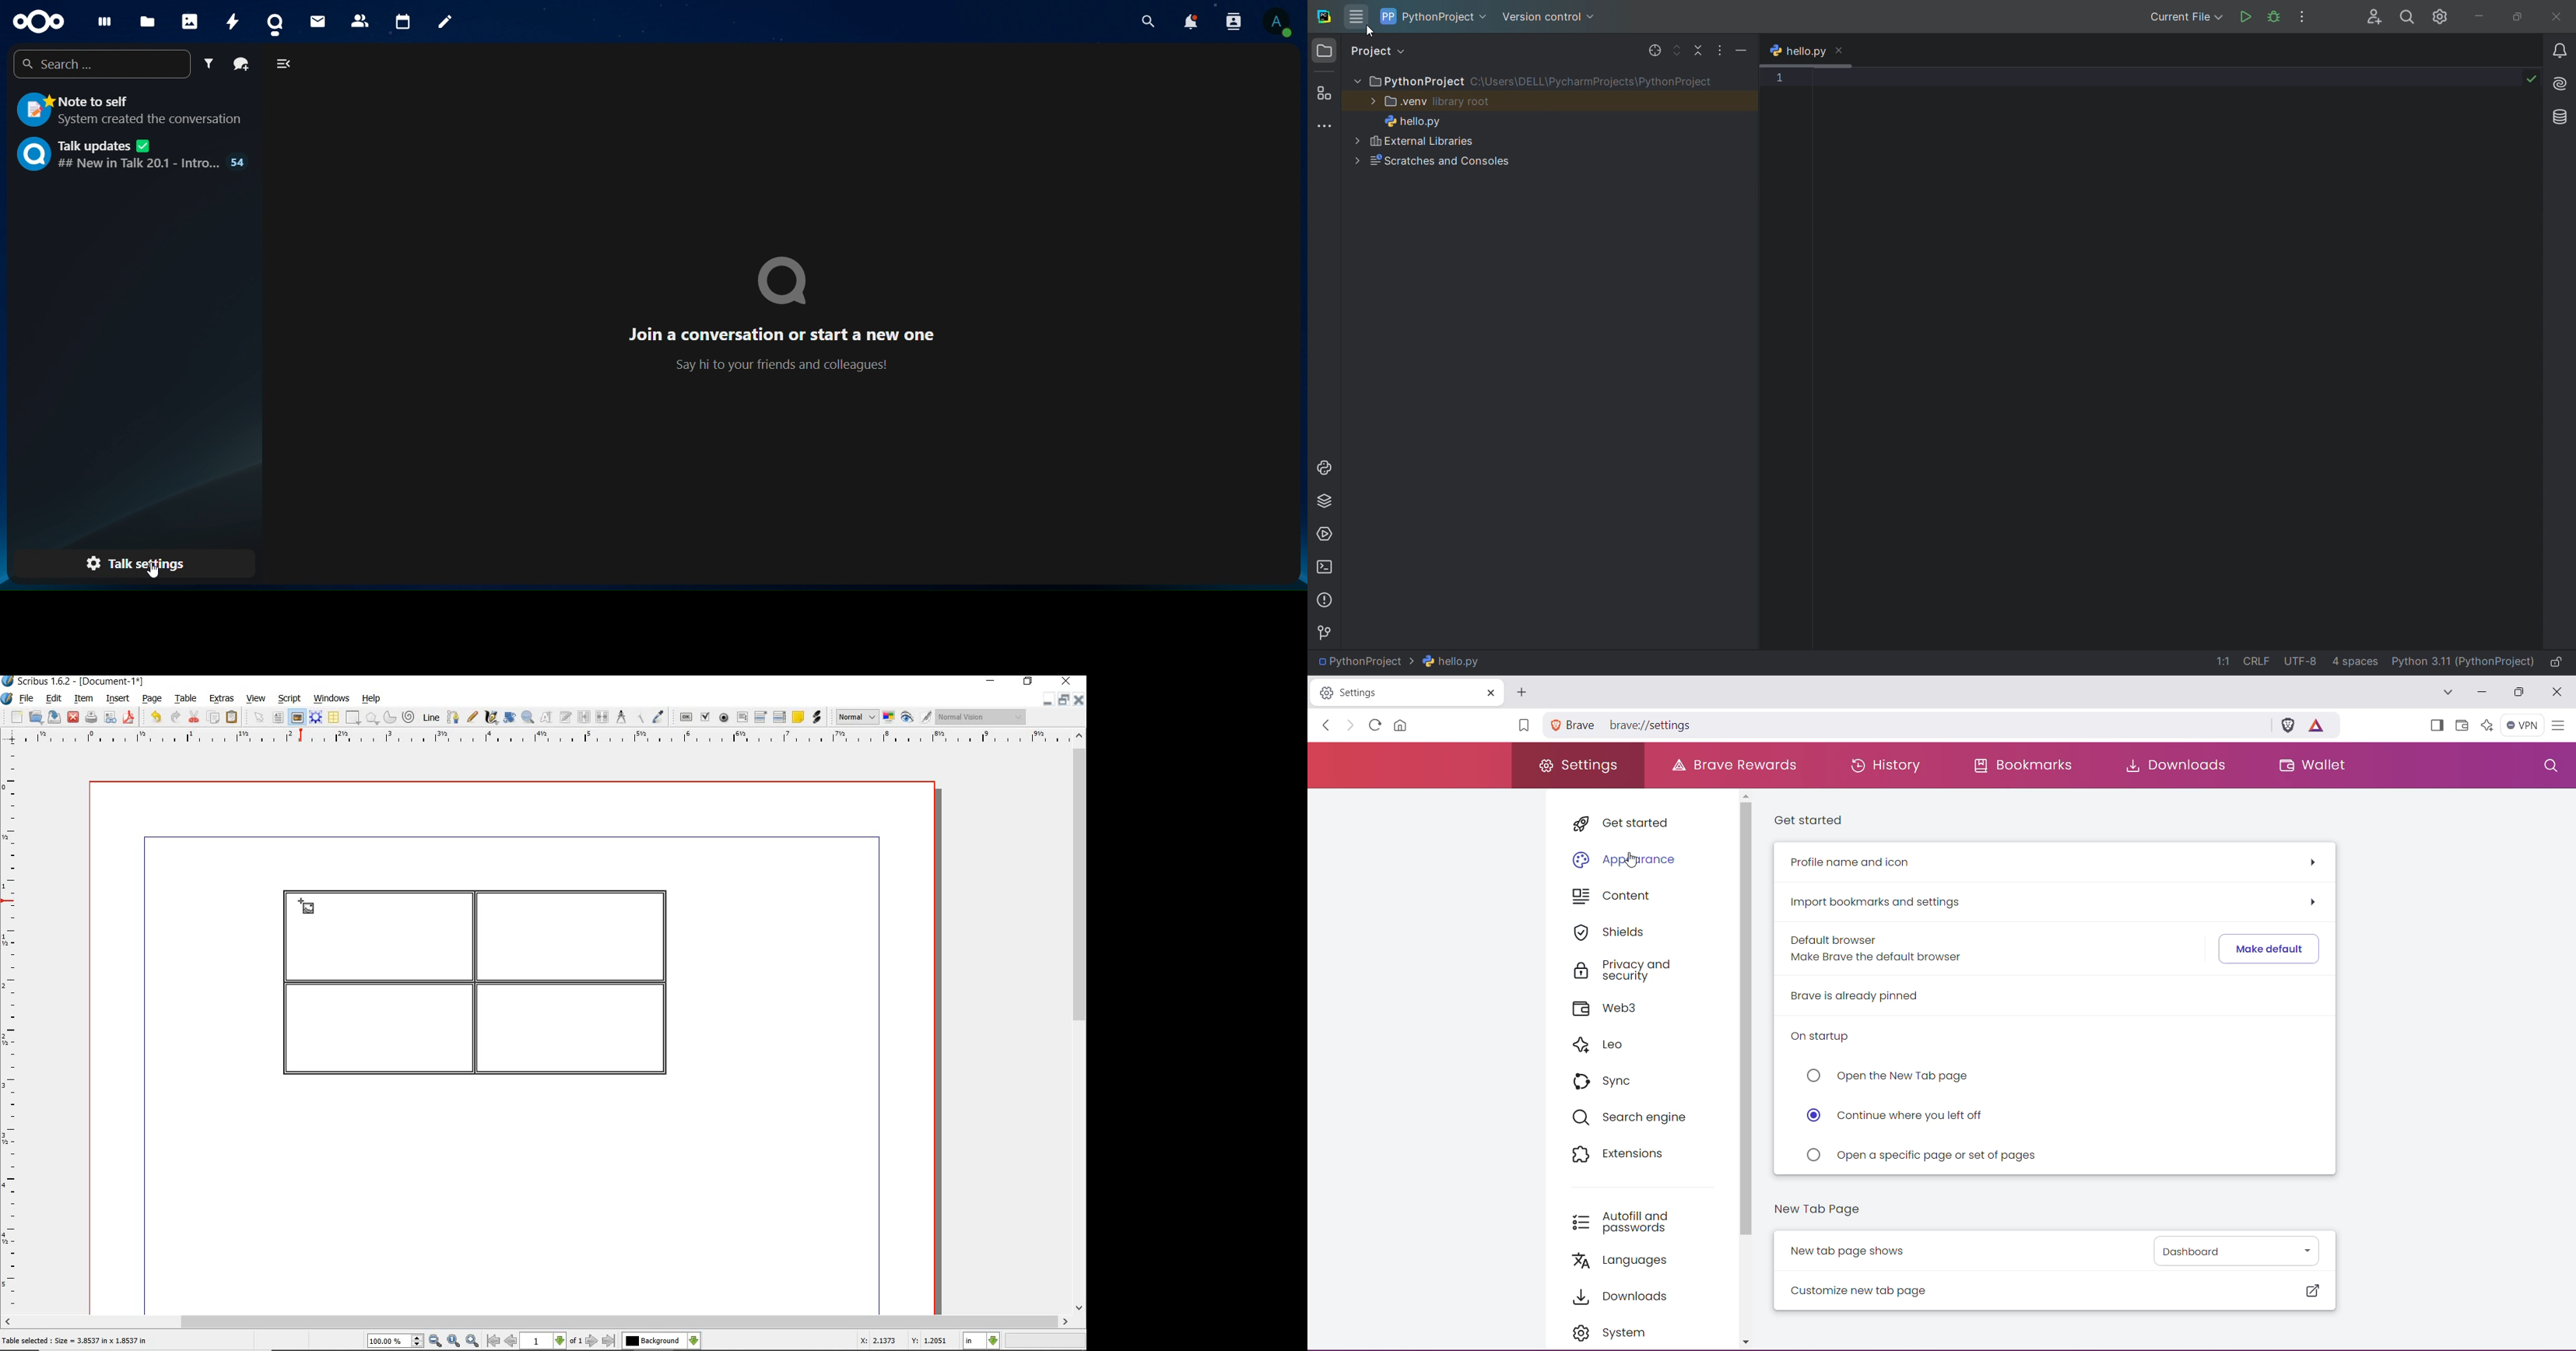  What do you see at coordinates (661, 1341) in the screenshot?
I see `select the current layer` at bounding box center [661, 1341].